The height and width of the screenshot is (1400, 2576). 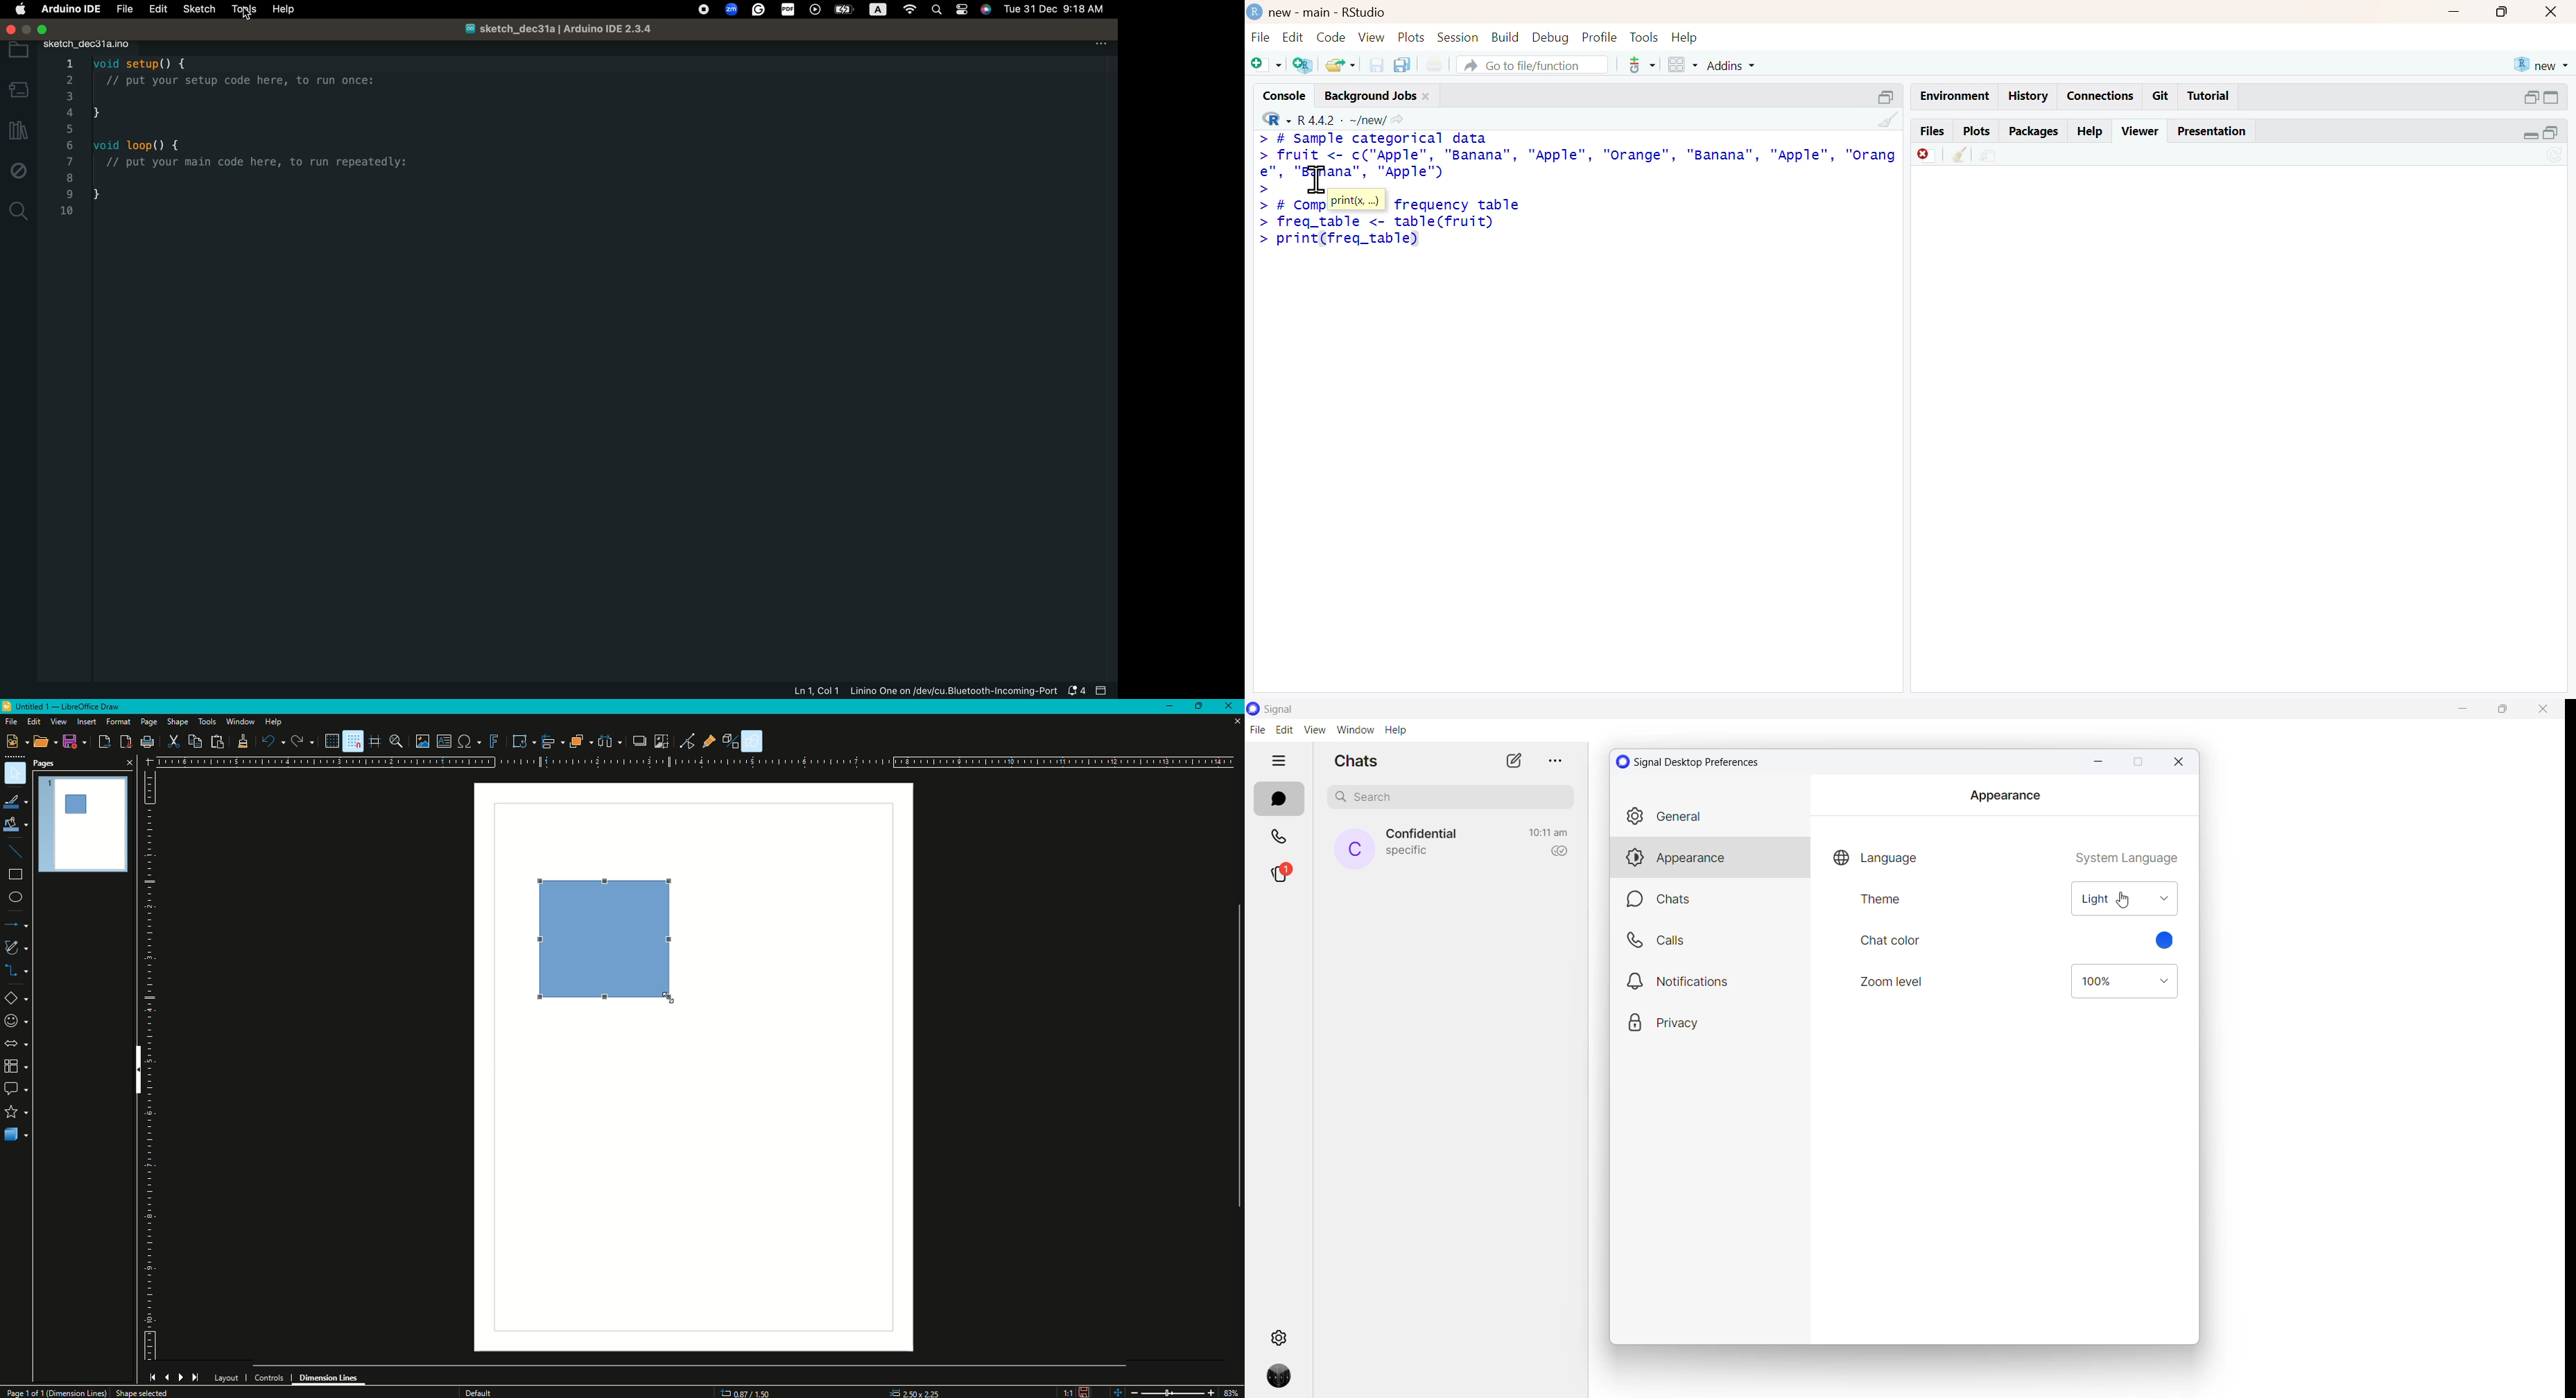 I want to click on connections, so click(x=2100, y=96).